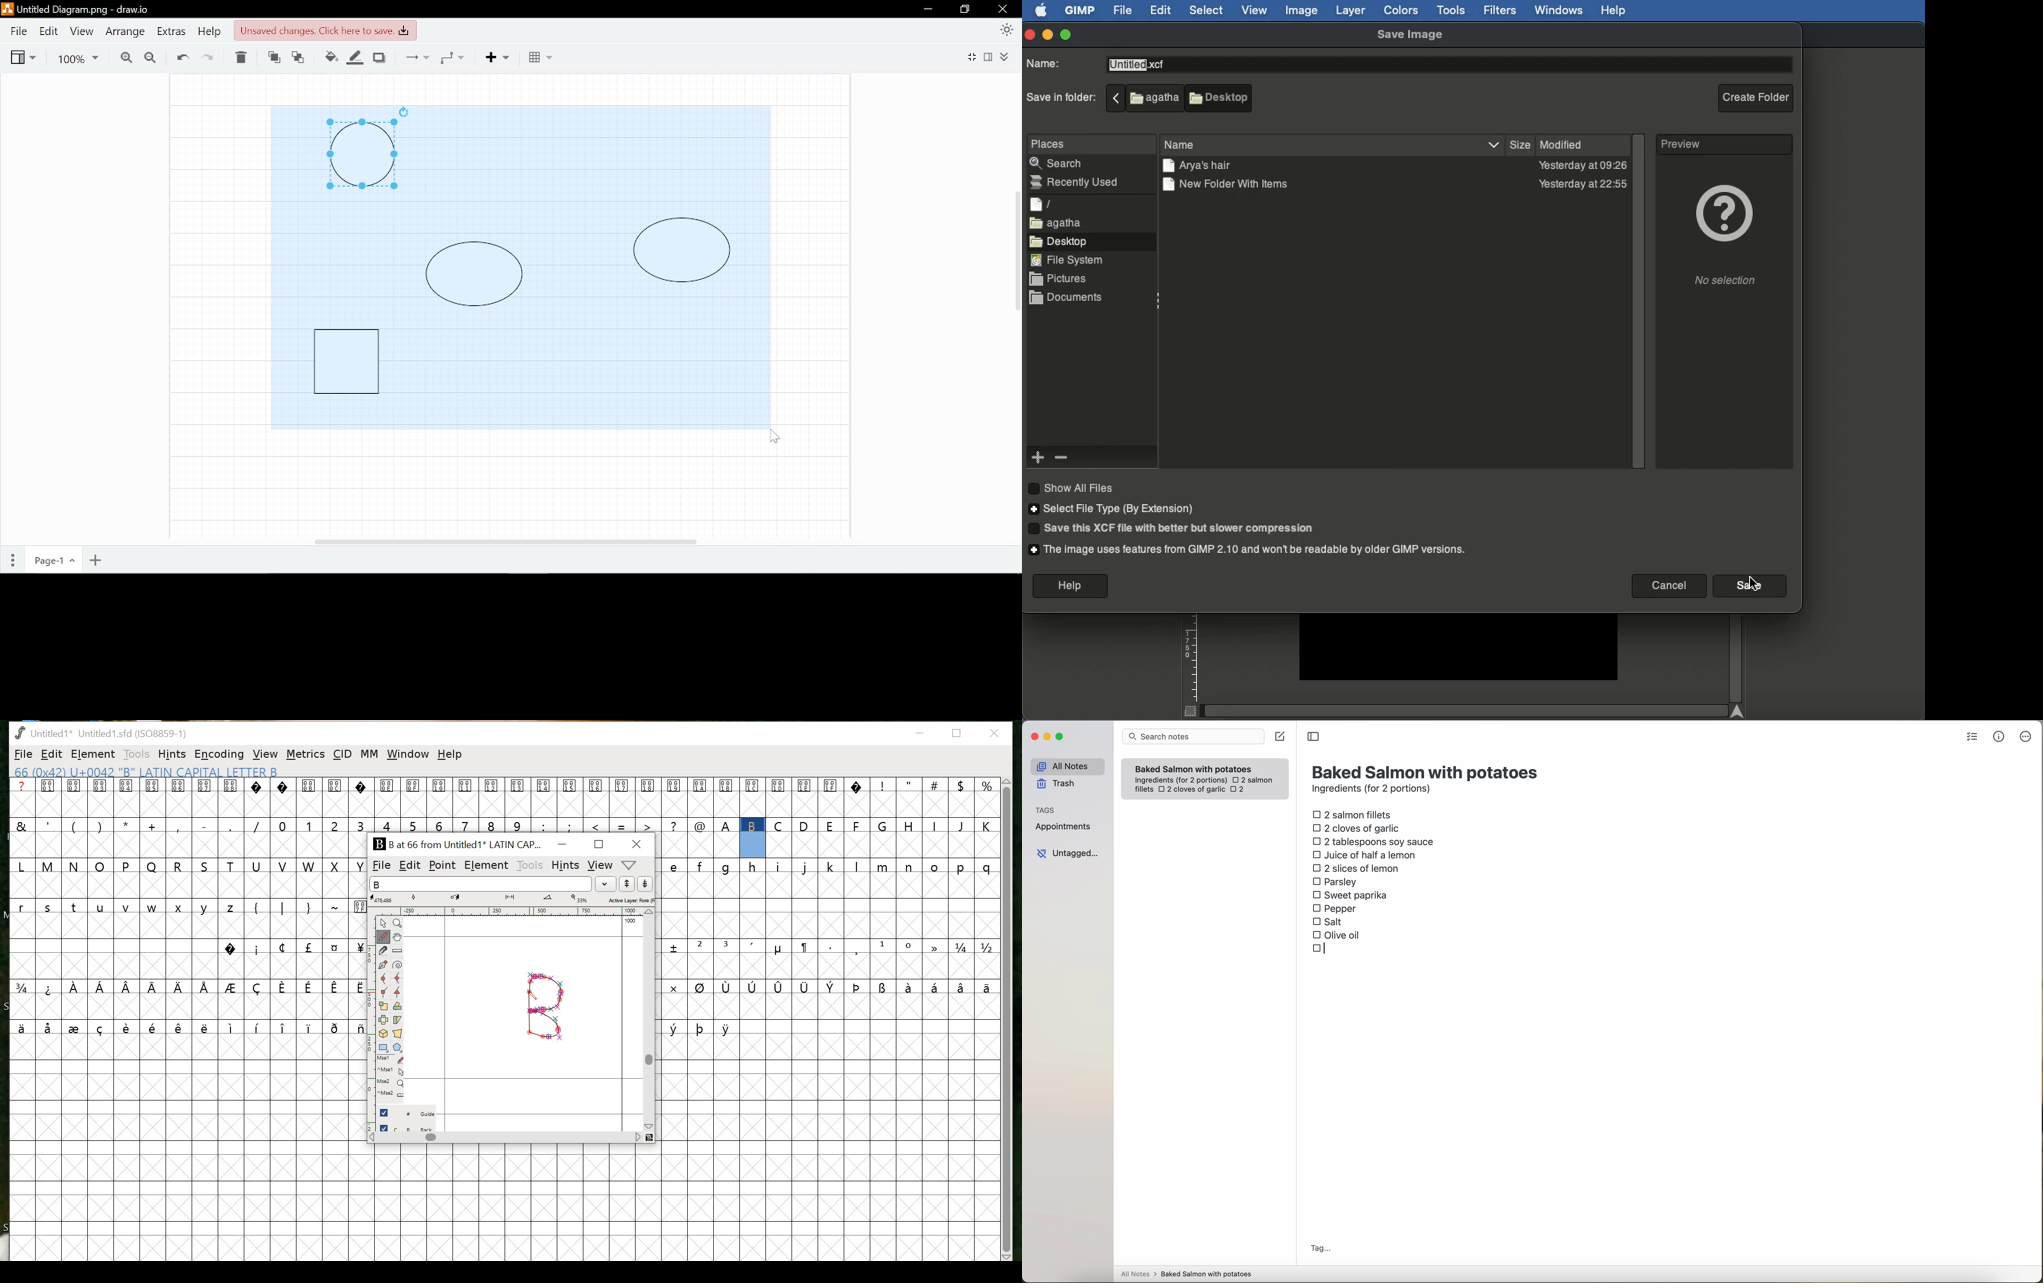 This screenshot has width=2044, height=1288. I want to click on Pages, so click(11, 562).